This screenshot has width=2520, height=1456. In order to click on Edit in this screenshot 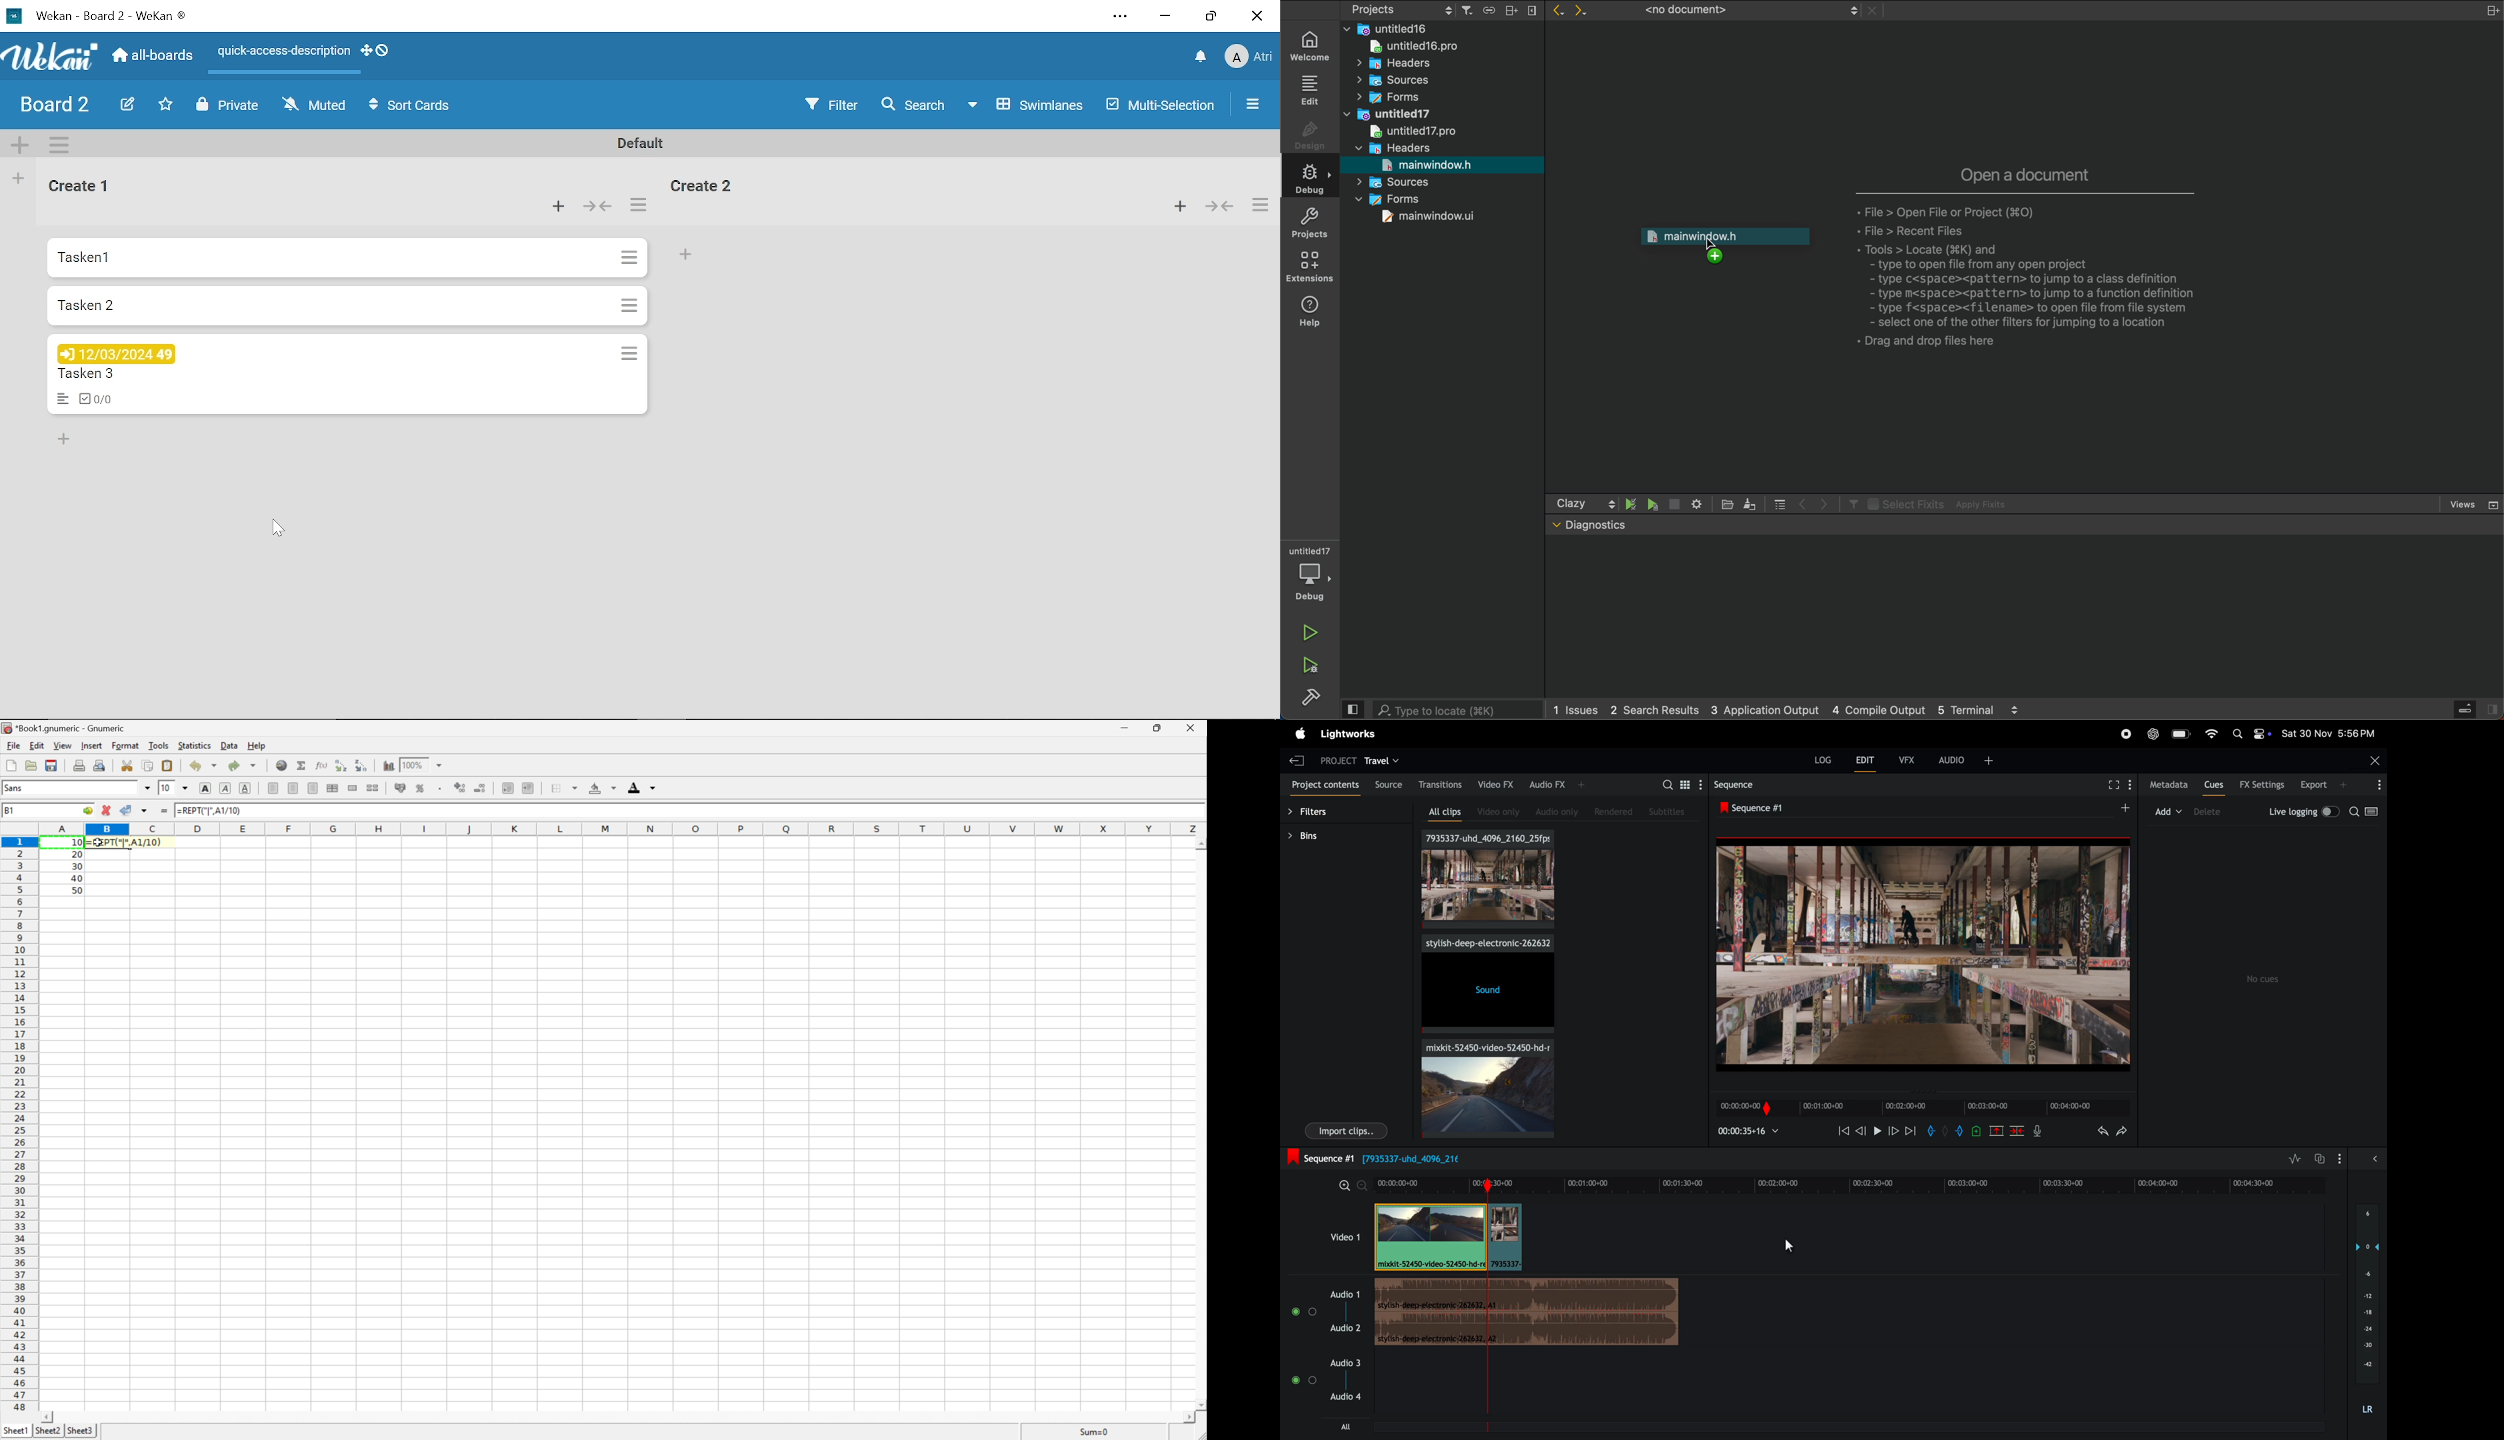, I will do `click(36, 745)`.